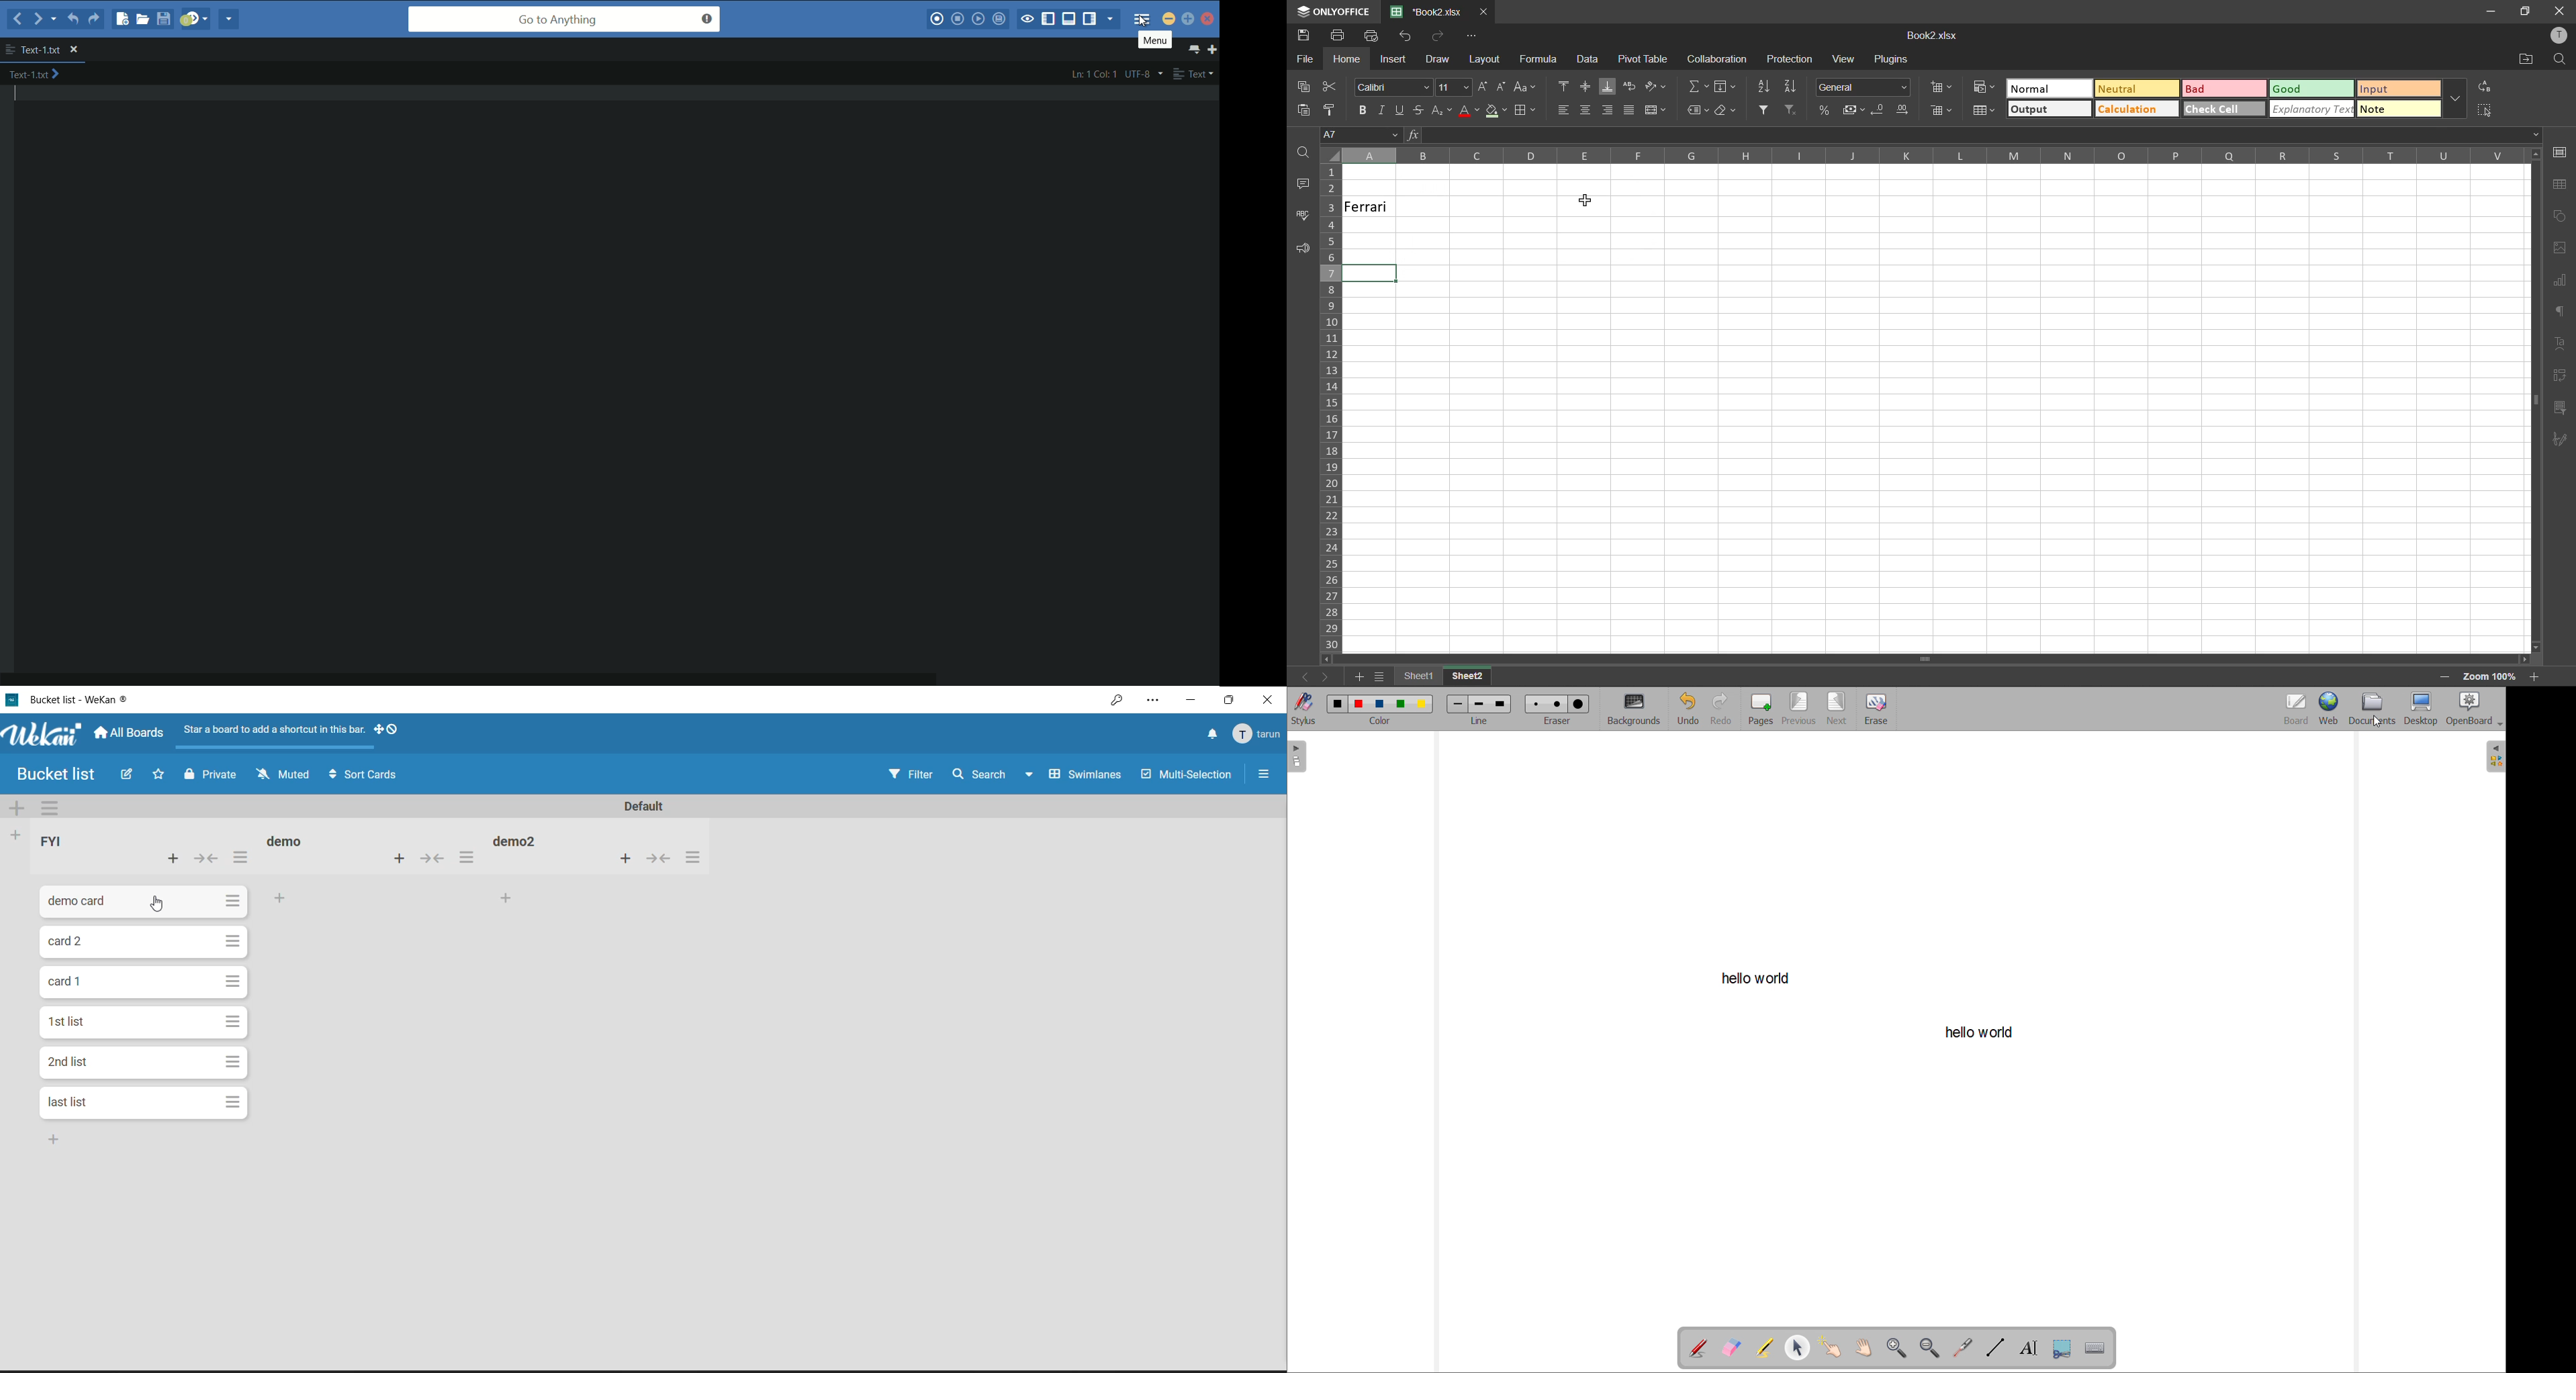  What do you see at coordinates (2559, 312) in the screenshot?
I see `paragraph` at bounding box center [2559, 312].